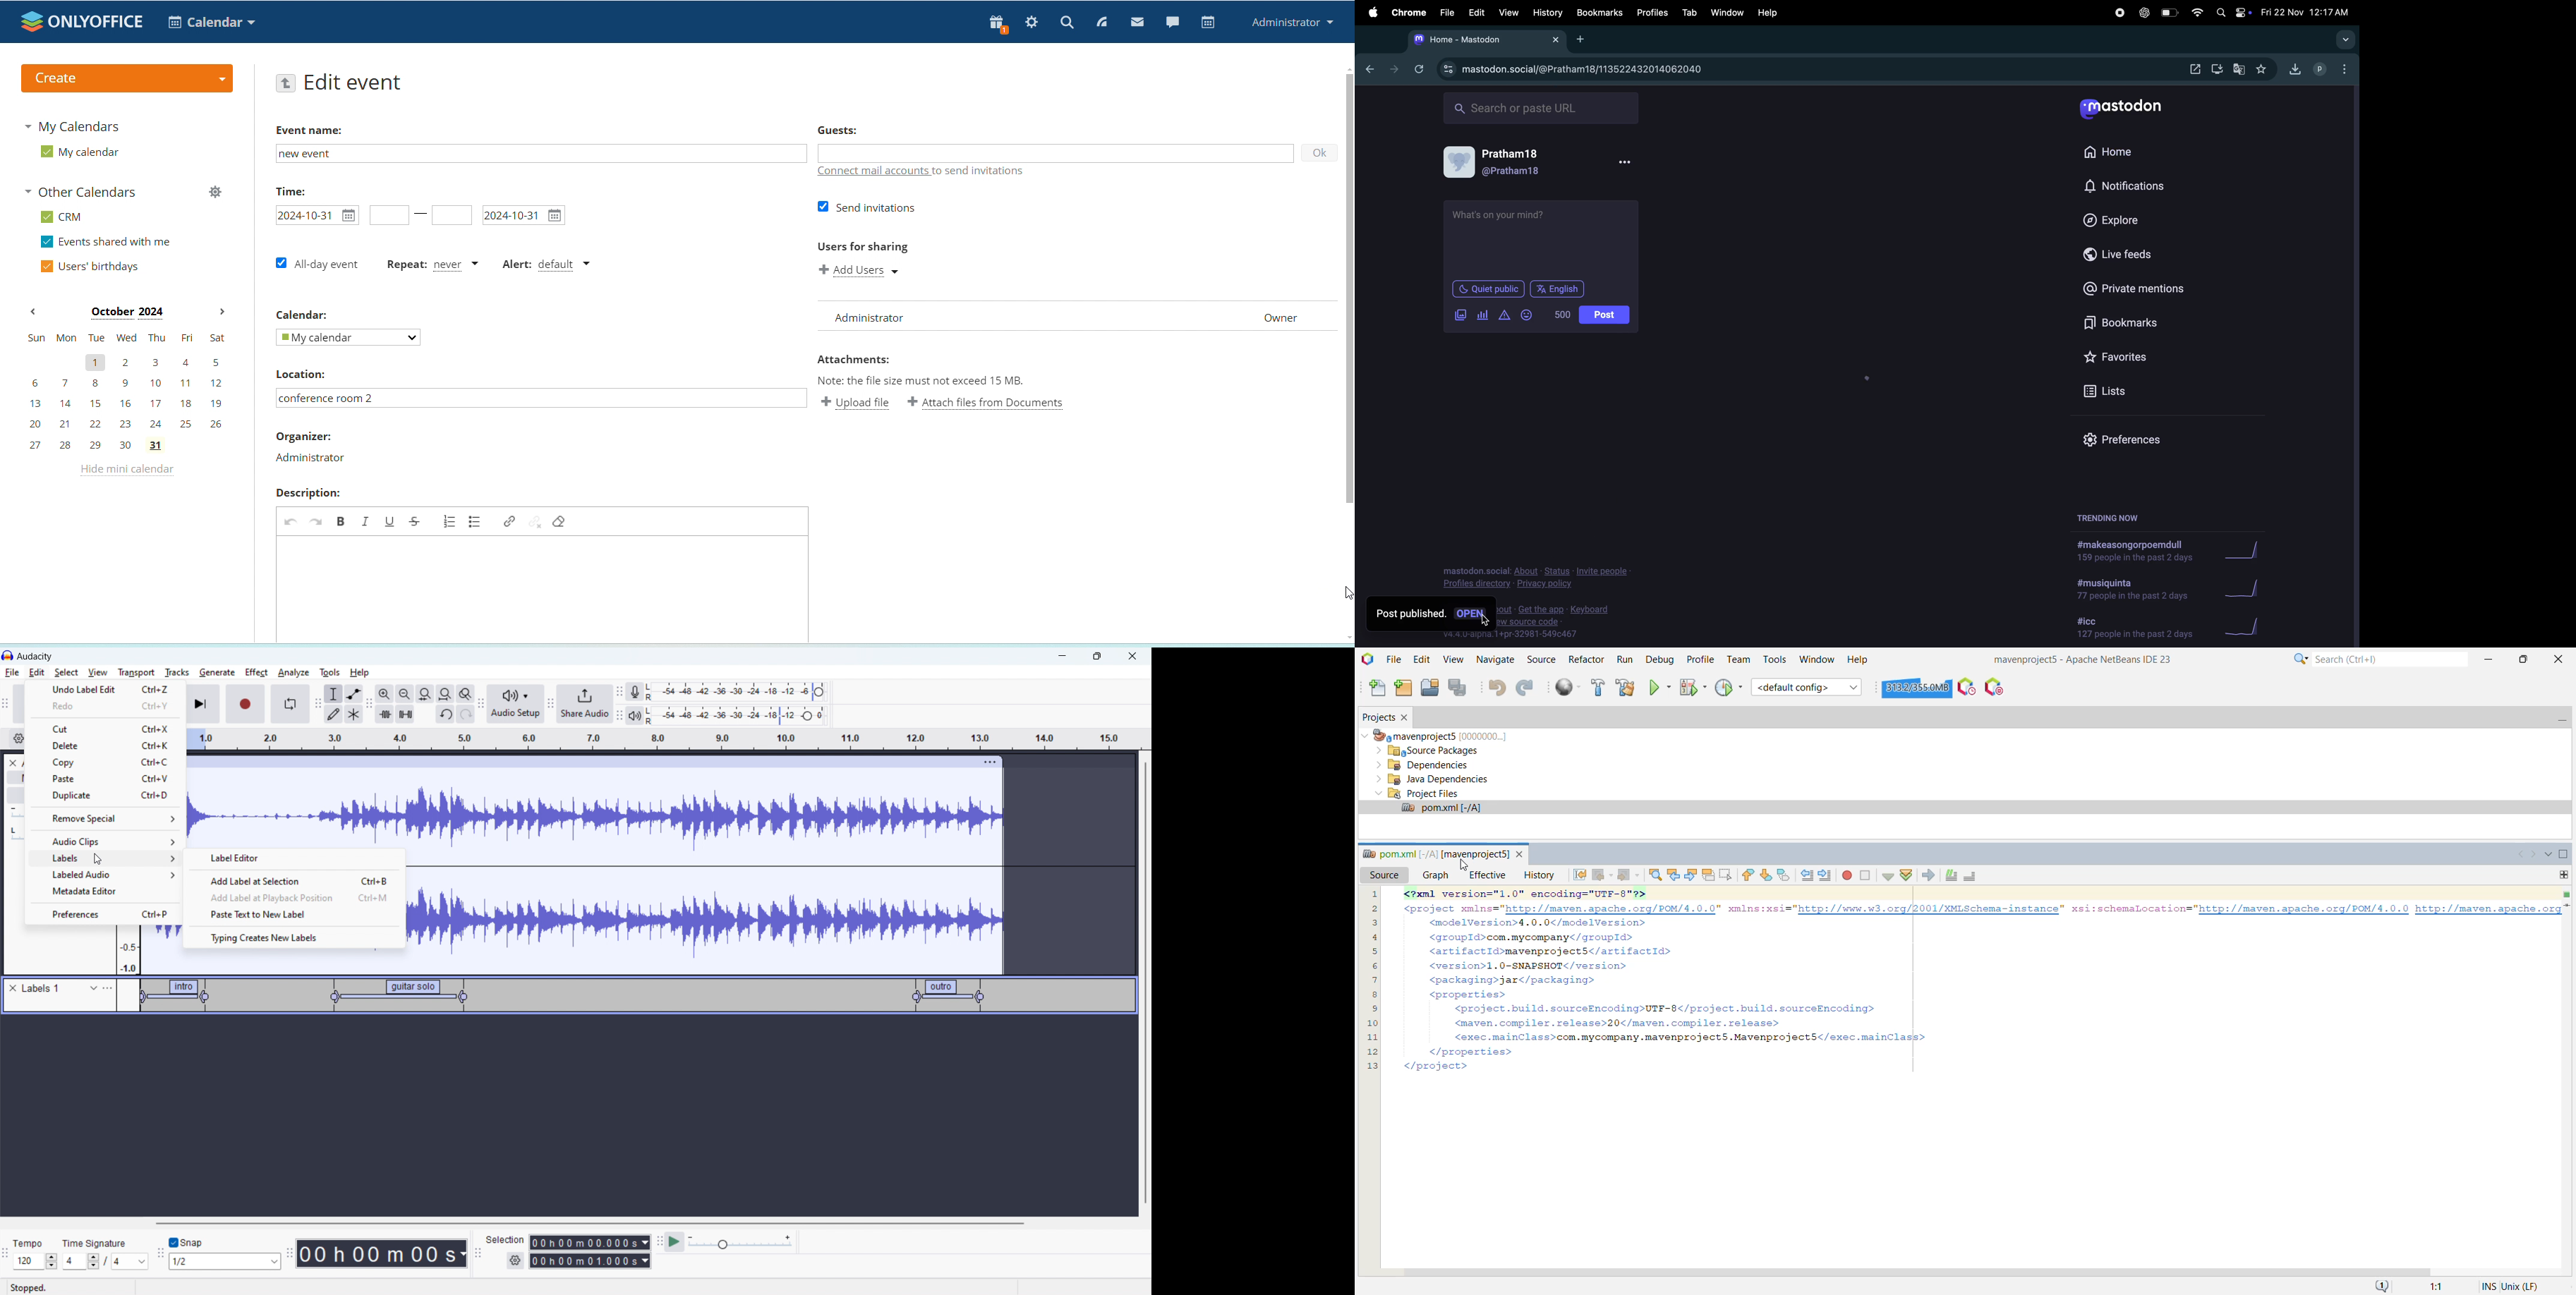 The height and width of the screenshot is (1316, 2576). Describe the element at coordinates (347, 337) in the screenshot. I see `select calendar` at that location.